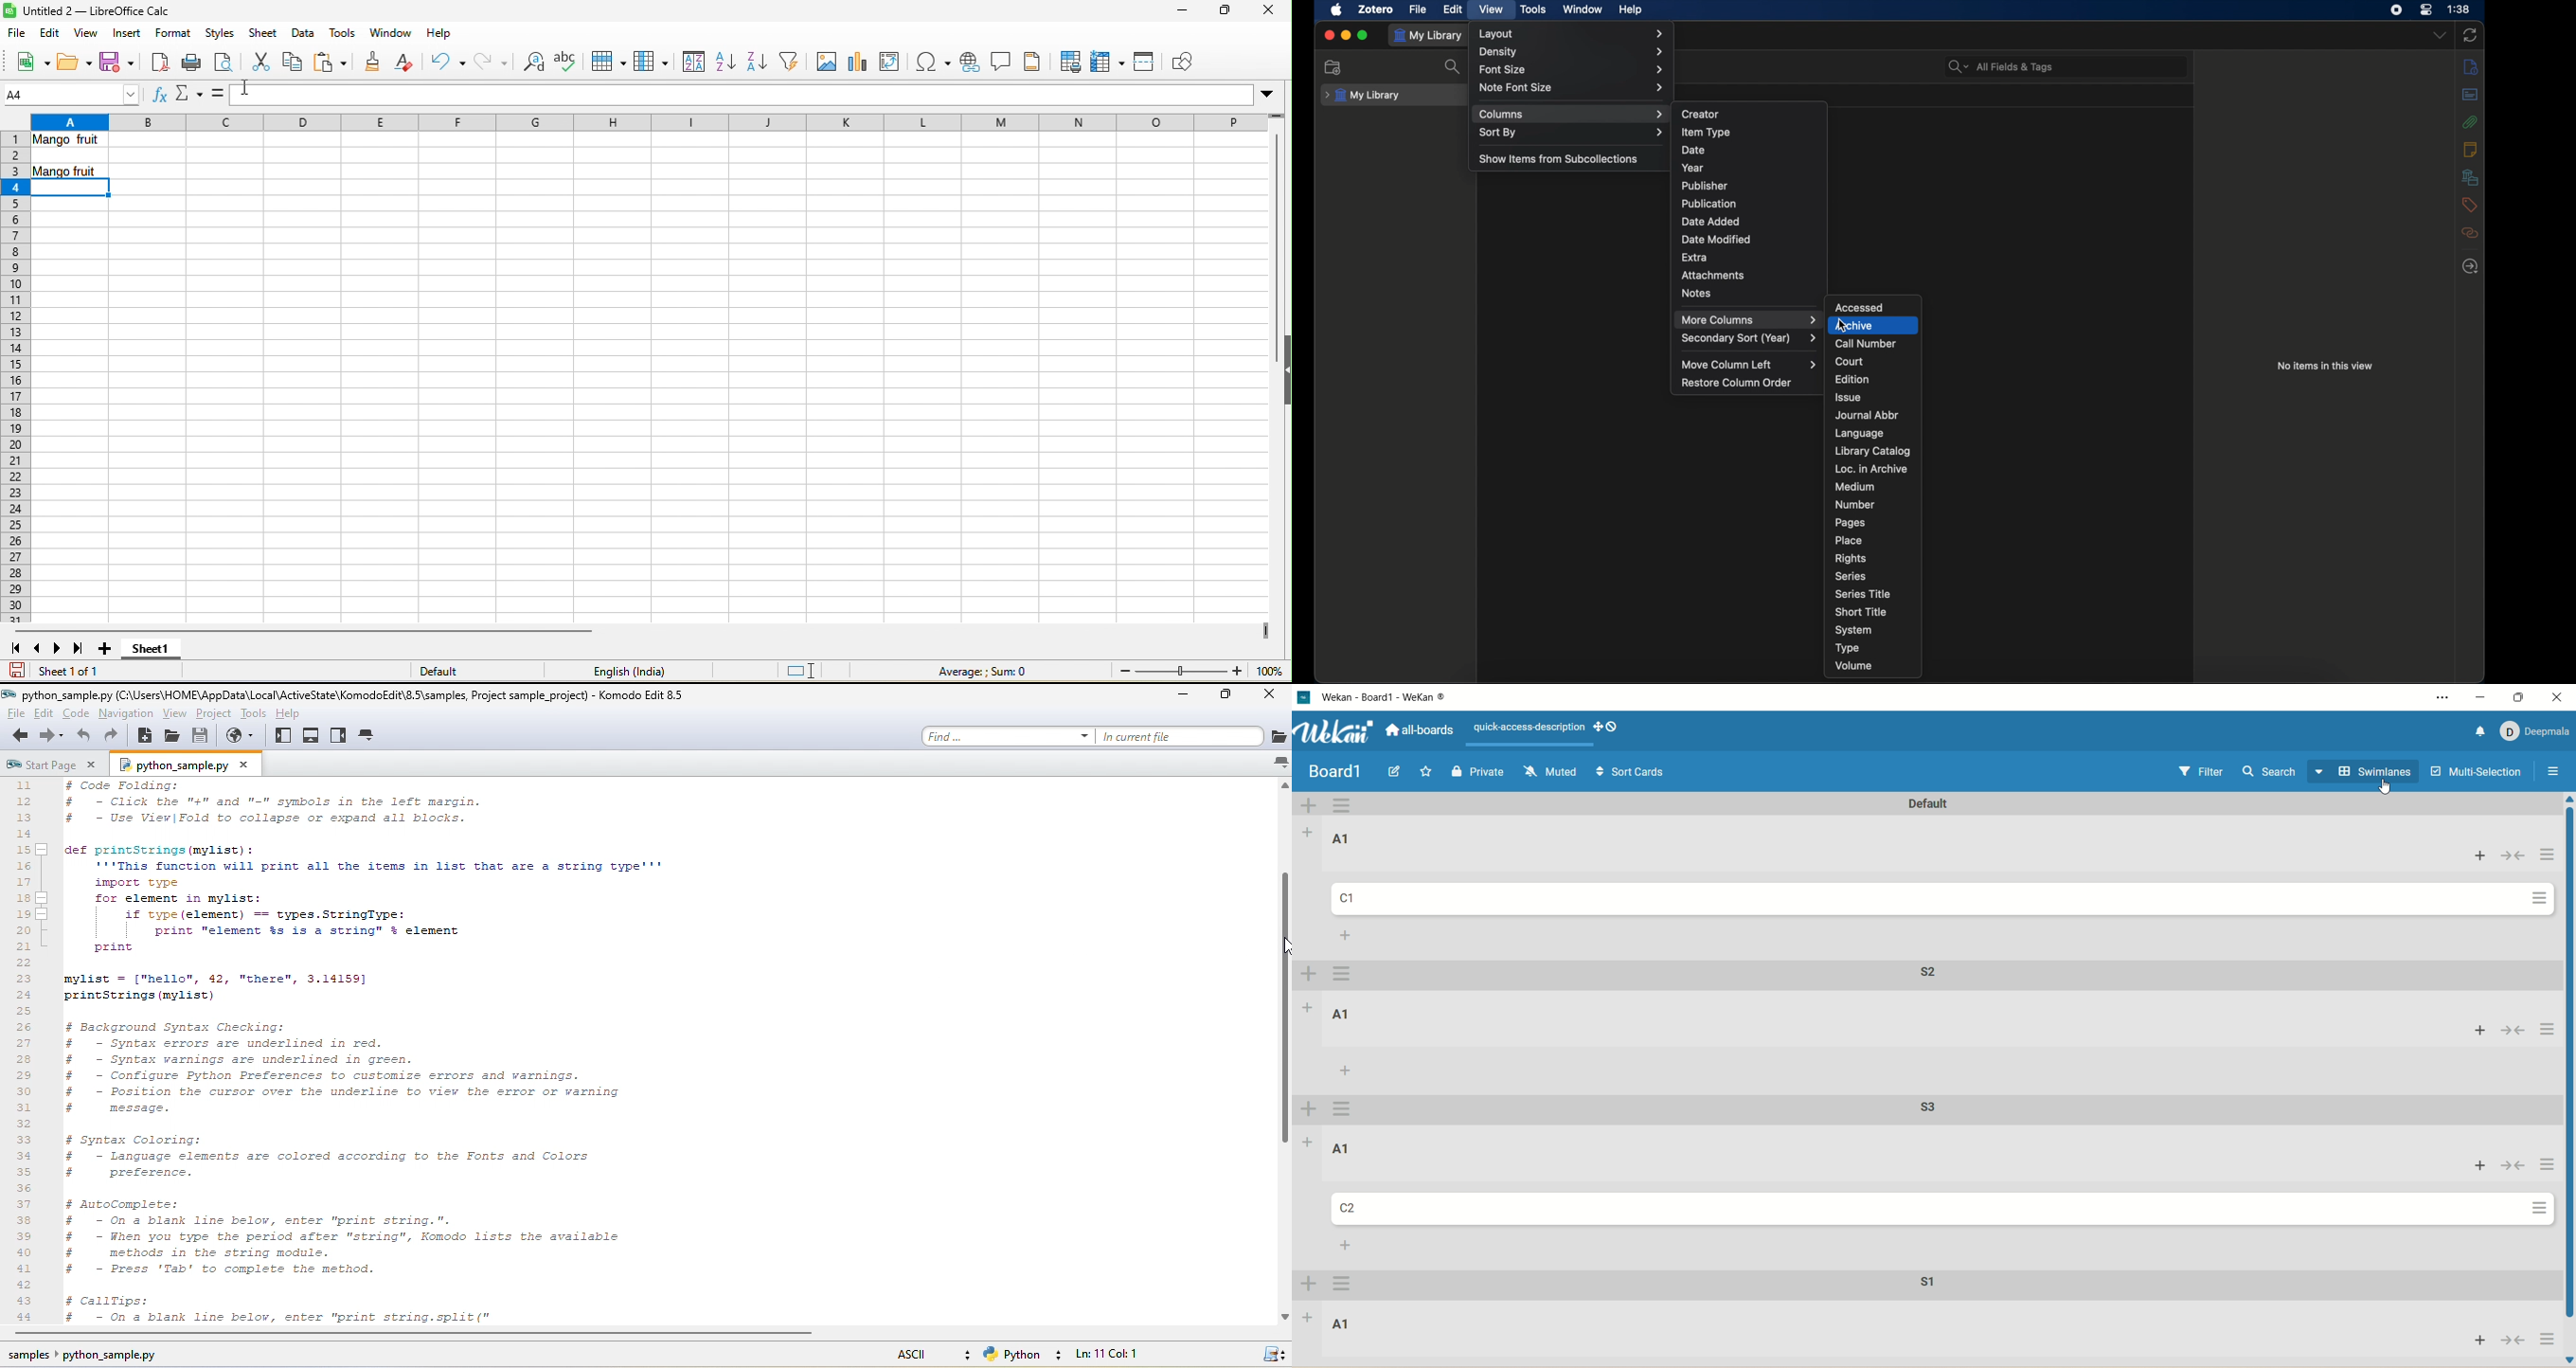  What do you see at coordinates (372, 63) in the screenshot?
I see `clone formatting` at bounding box center [372, 63].